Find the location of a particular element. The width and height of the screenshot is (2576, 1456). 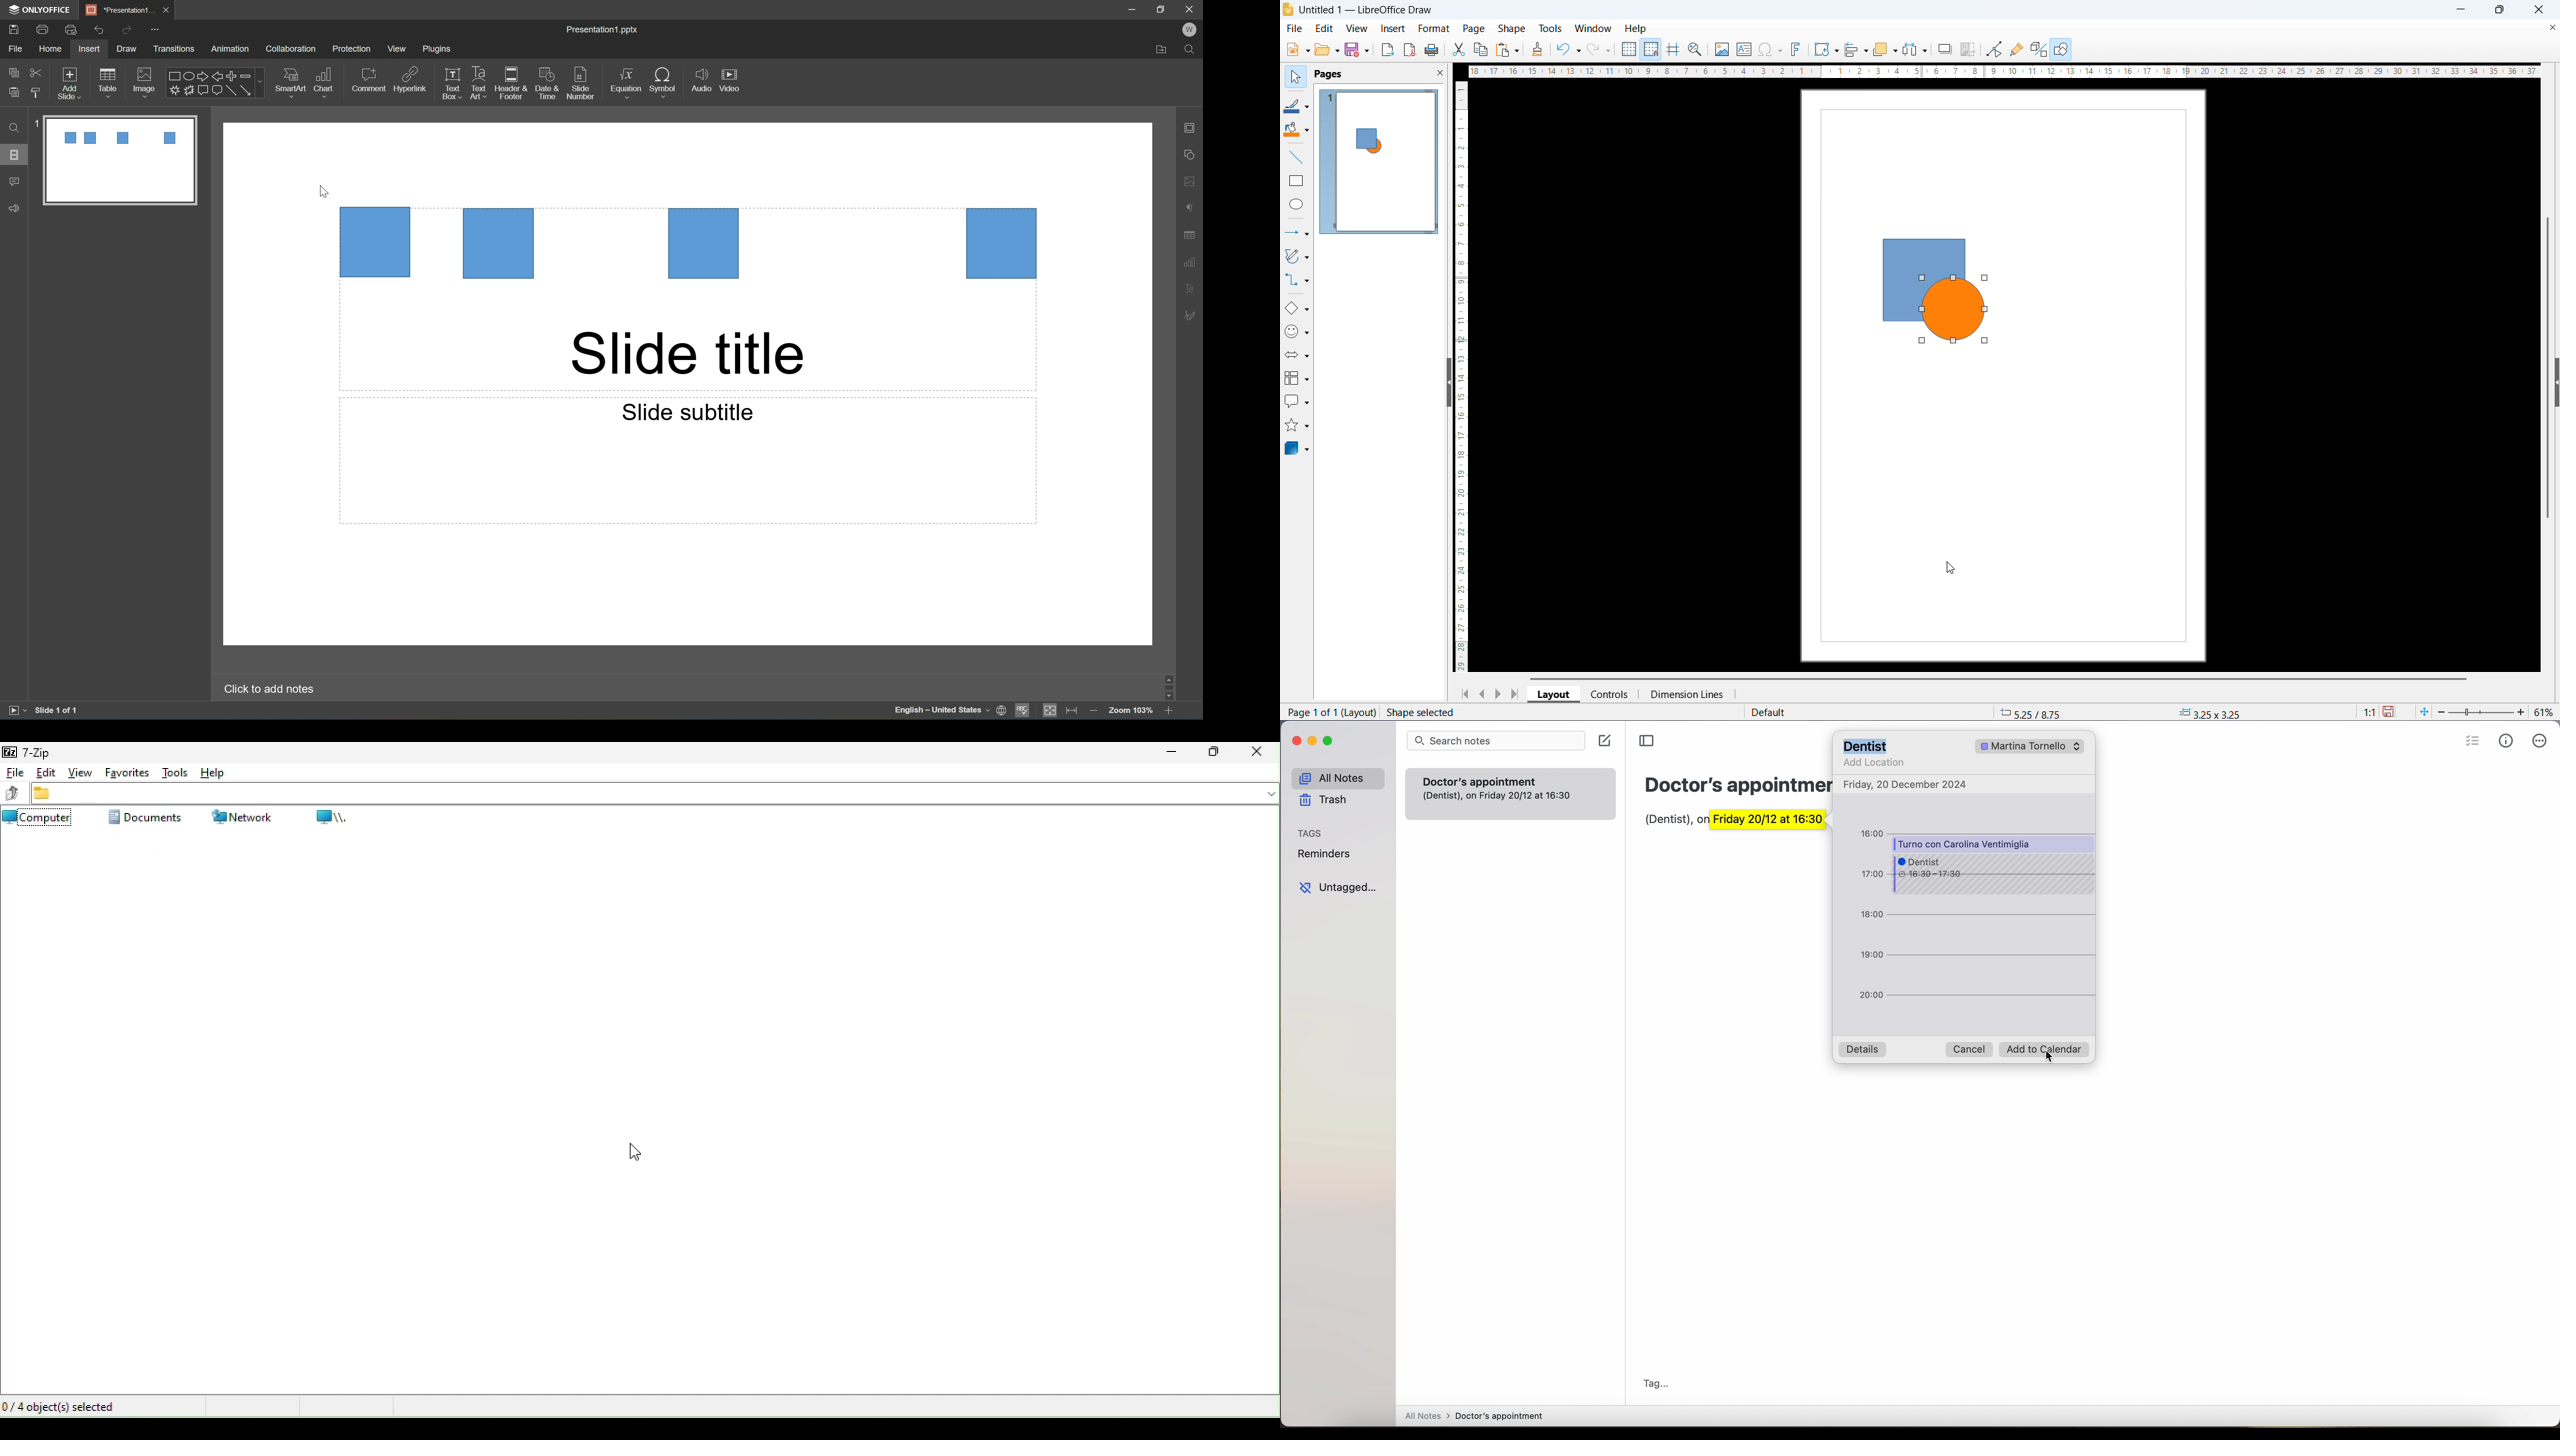

toggle extrusion is located at coordinates (2039, 49).